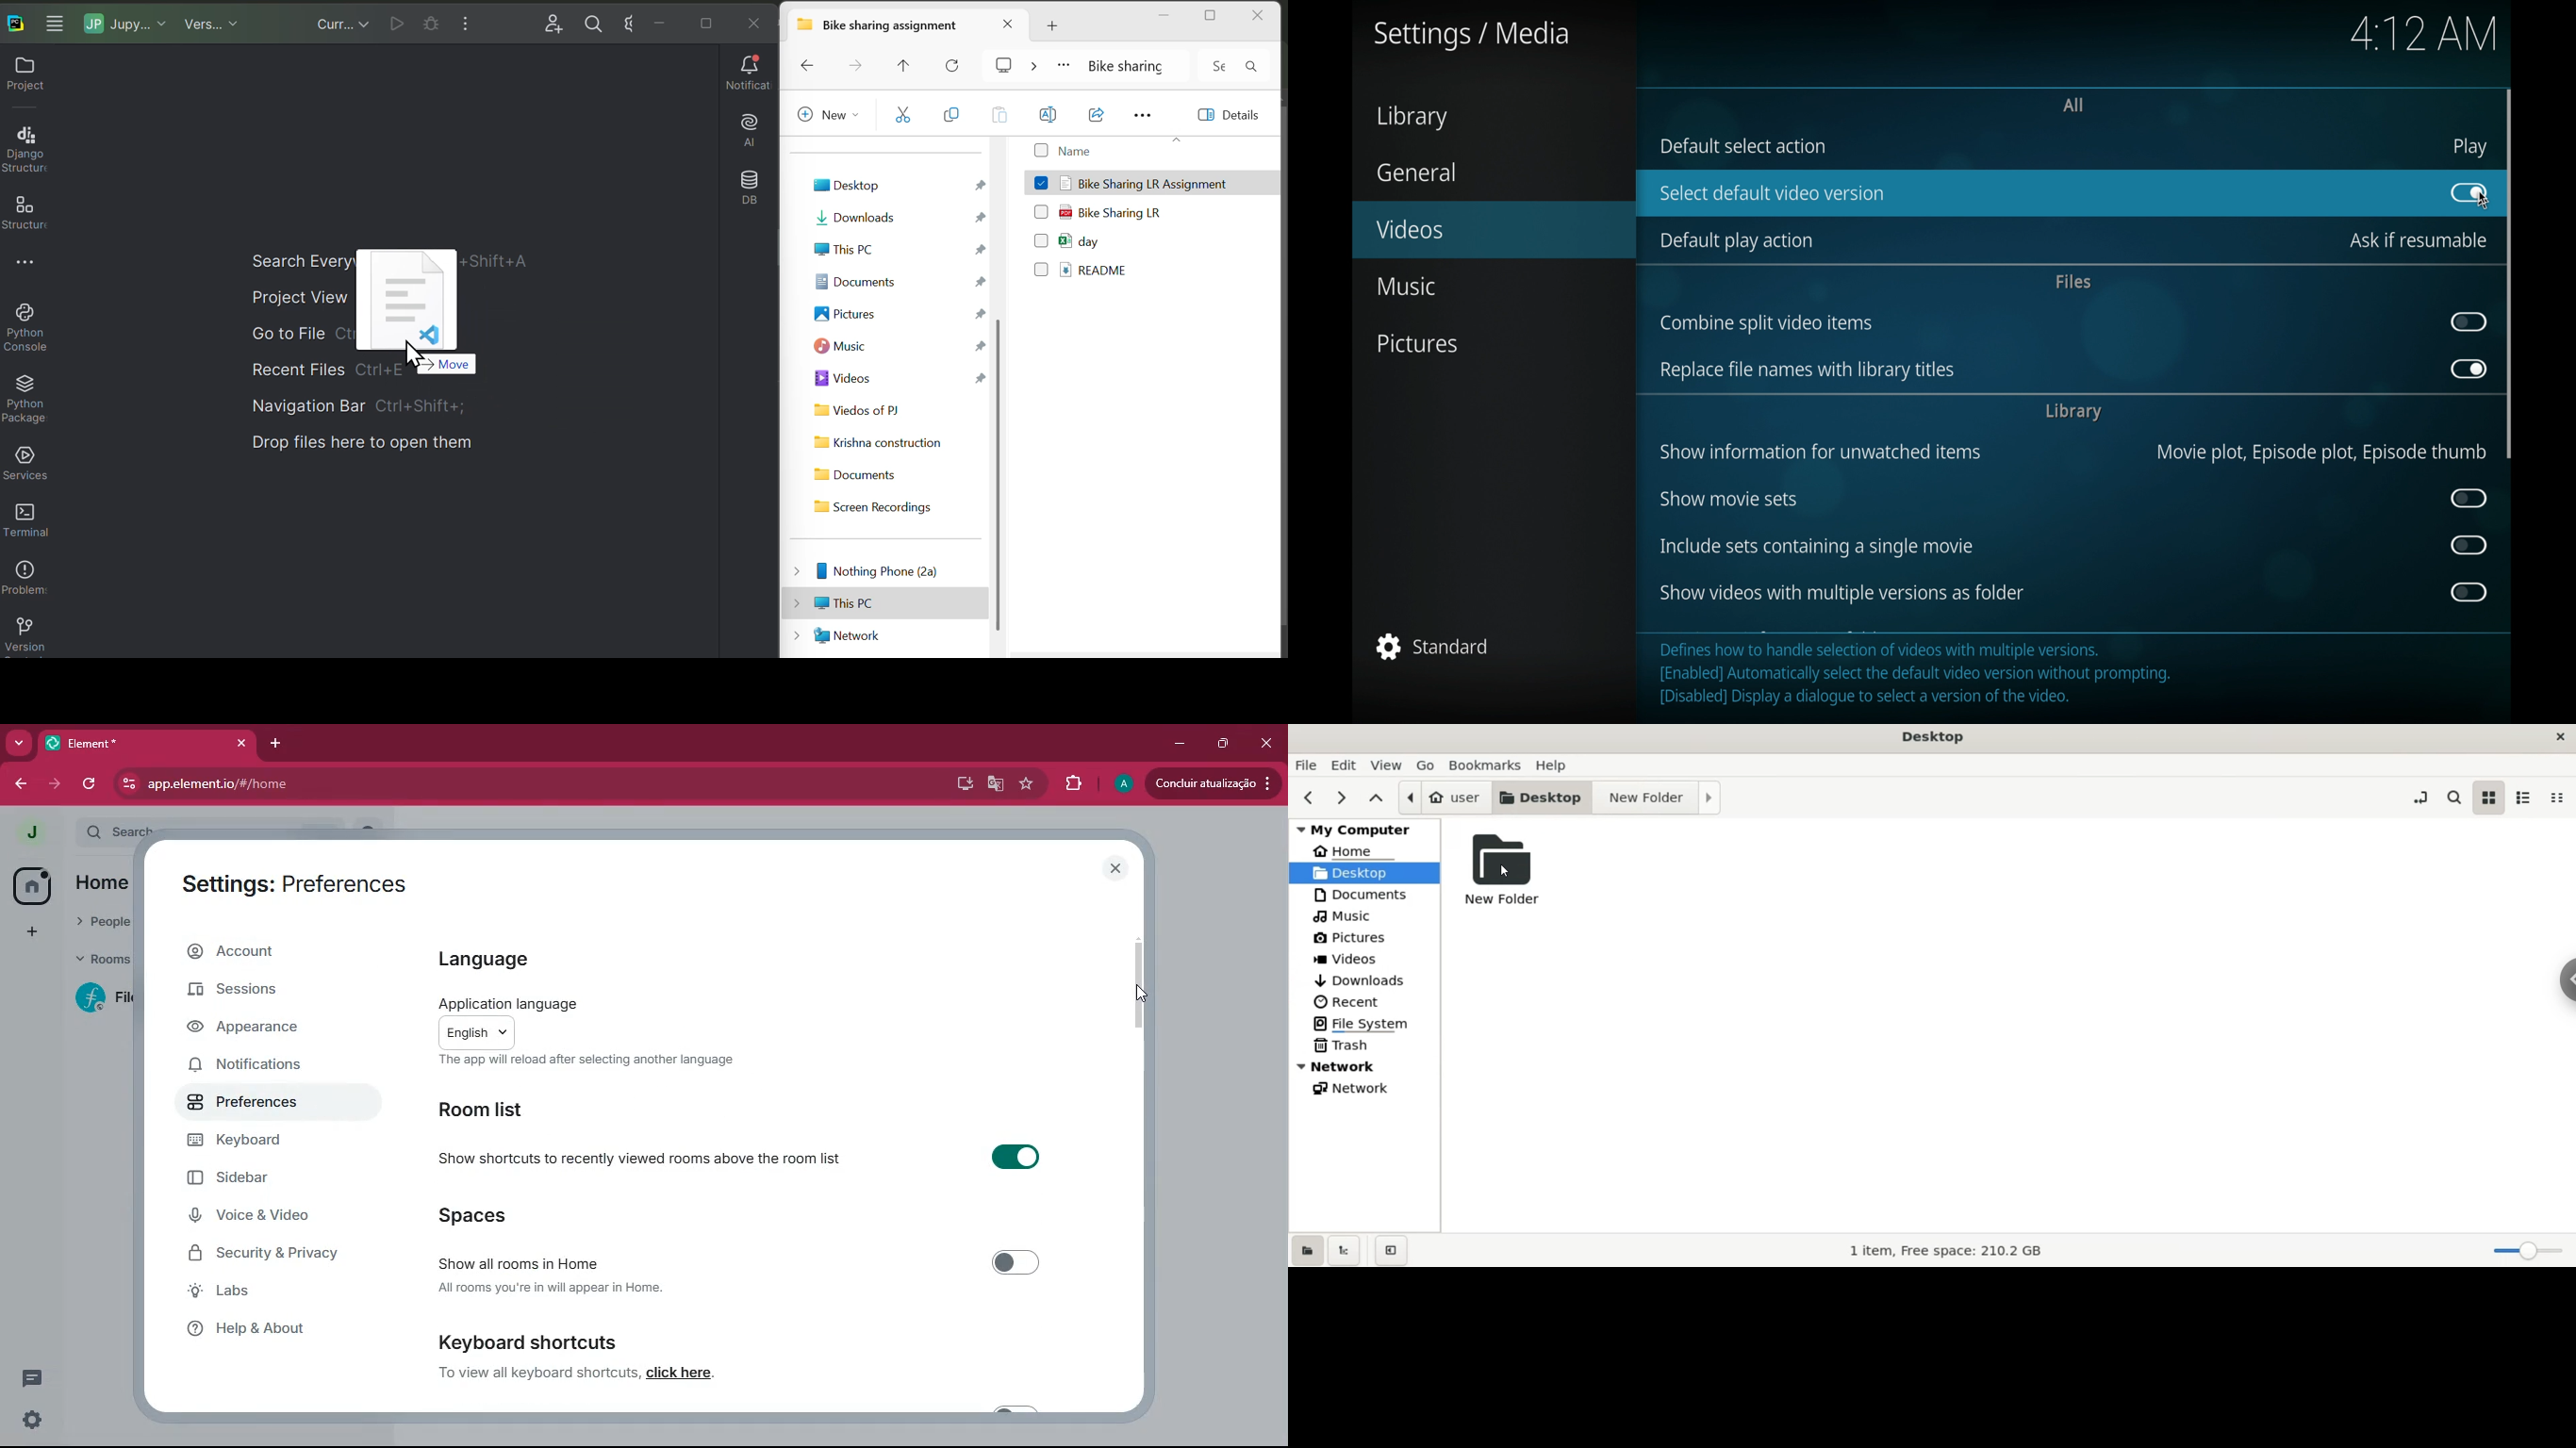  Describe the element at coordinates (1728, 499) in the screenshot. I see `show movie sets` at that location.